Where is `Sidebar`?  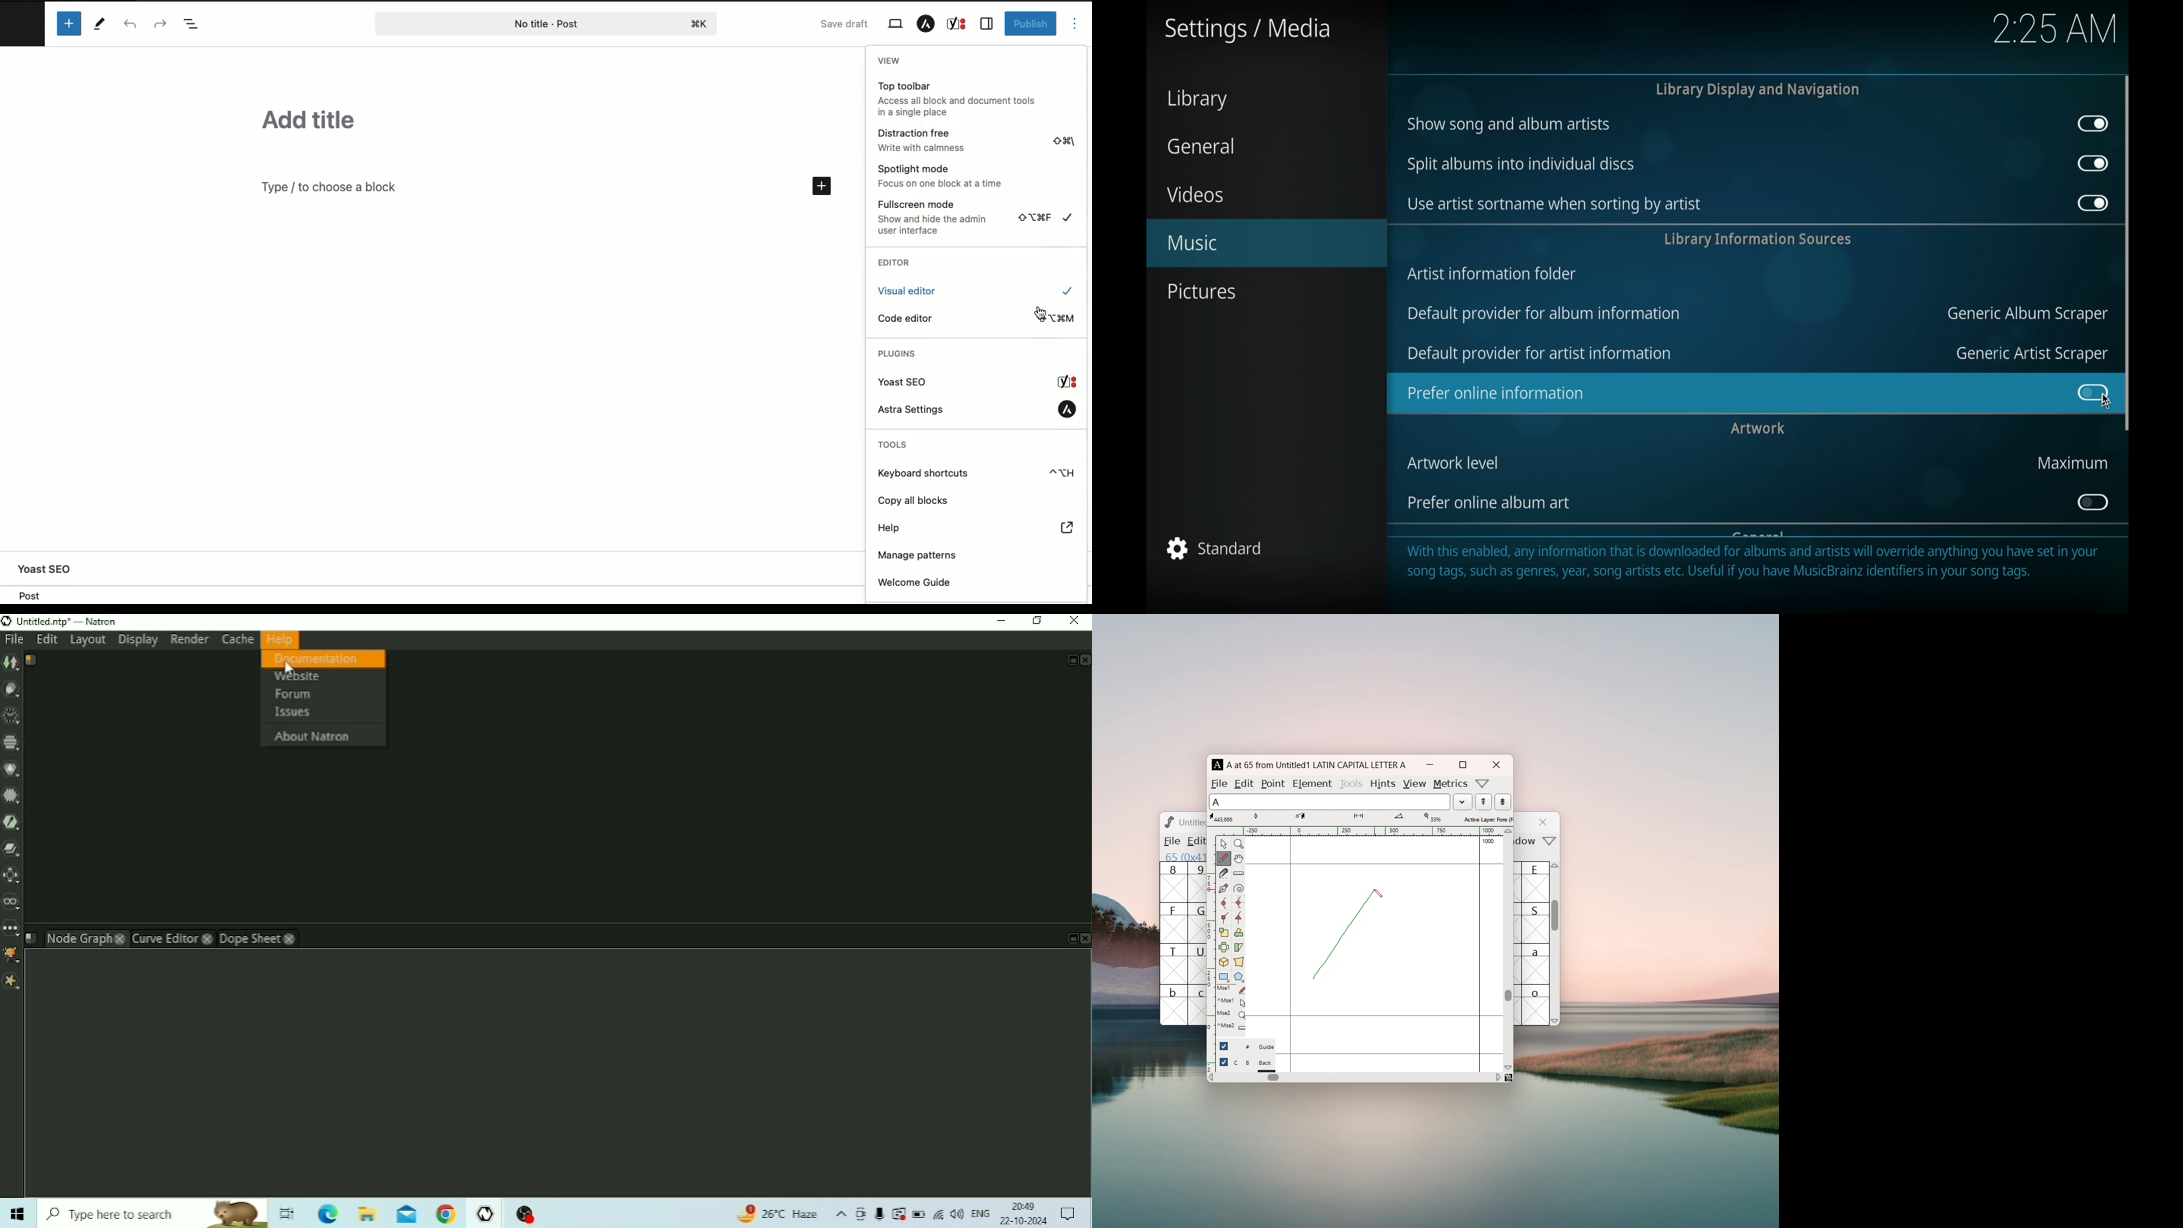 Sidebar is located at coordinates (987, 24).